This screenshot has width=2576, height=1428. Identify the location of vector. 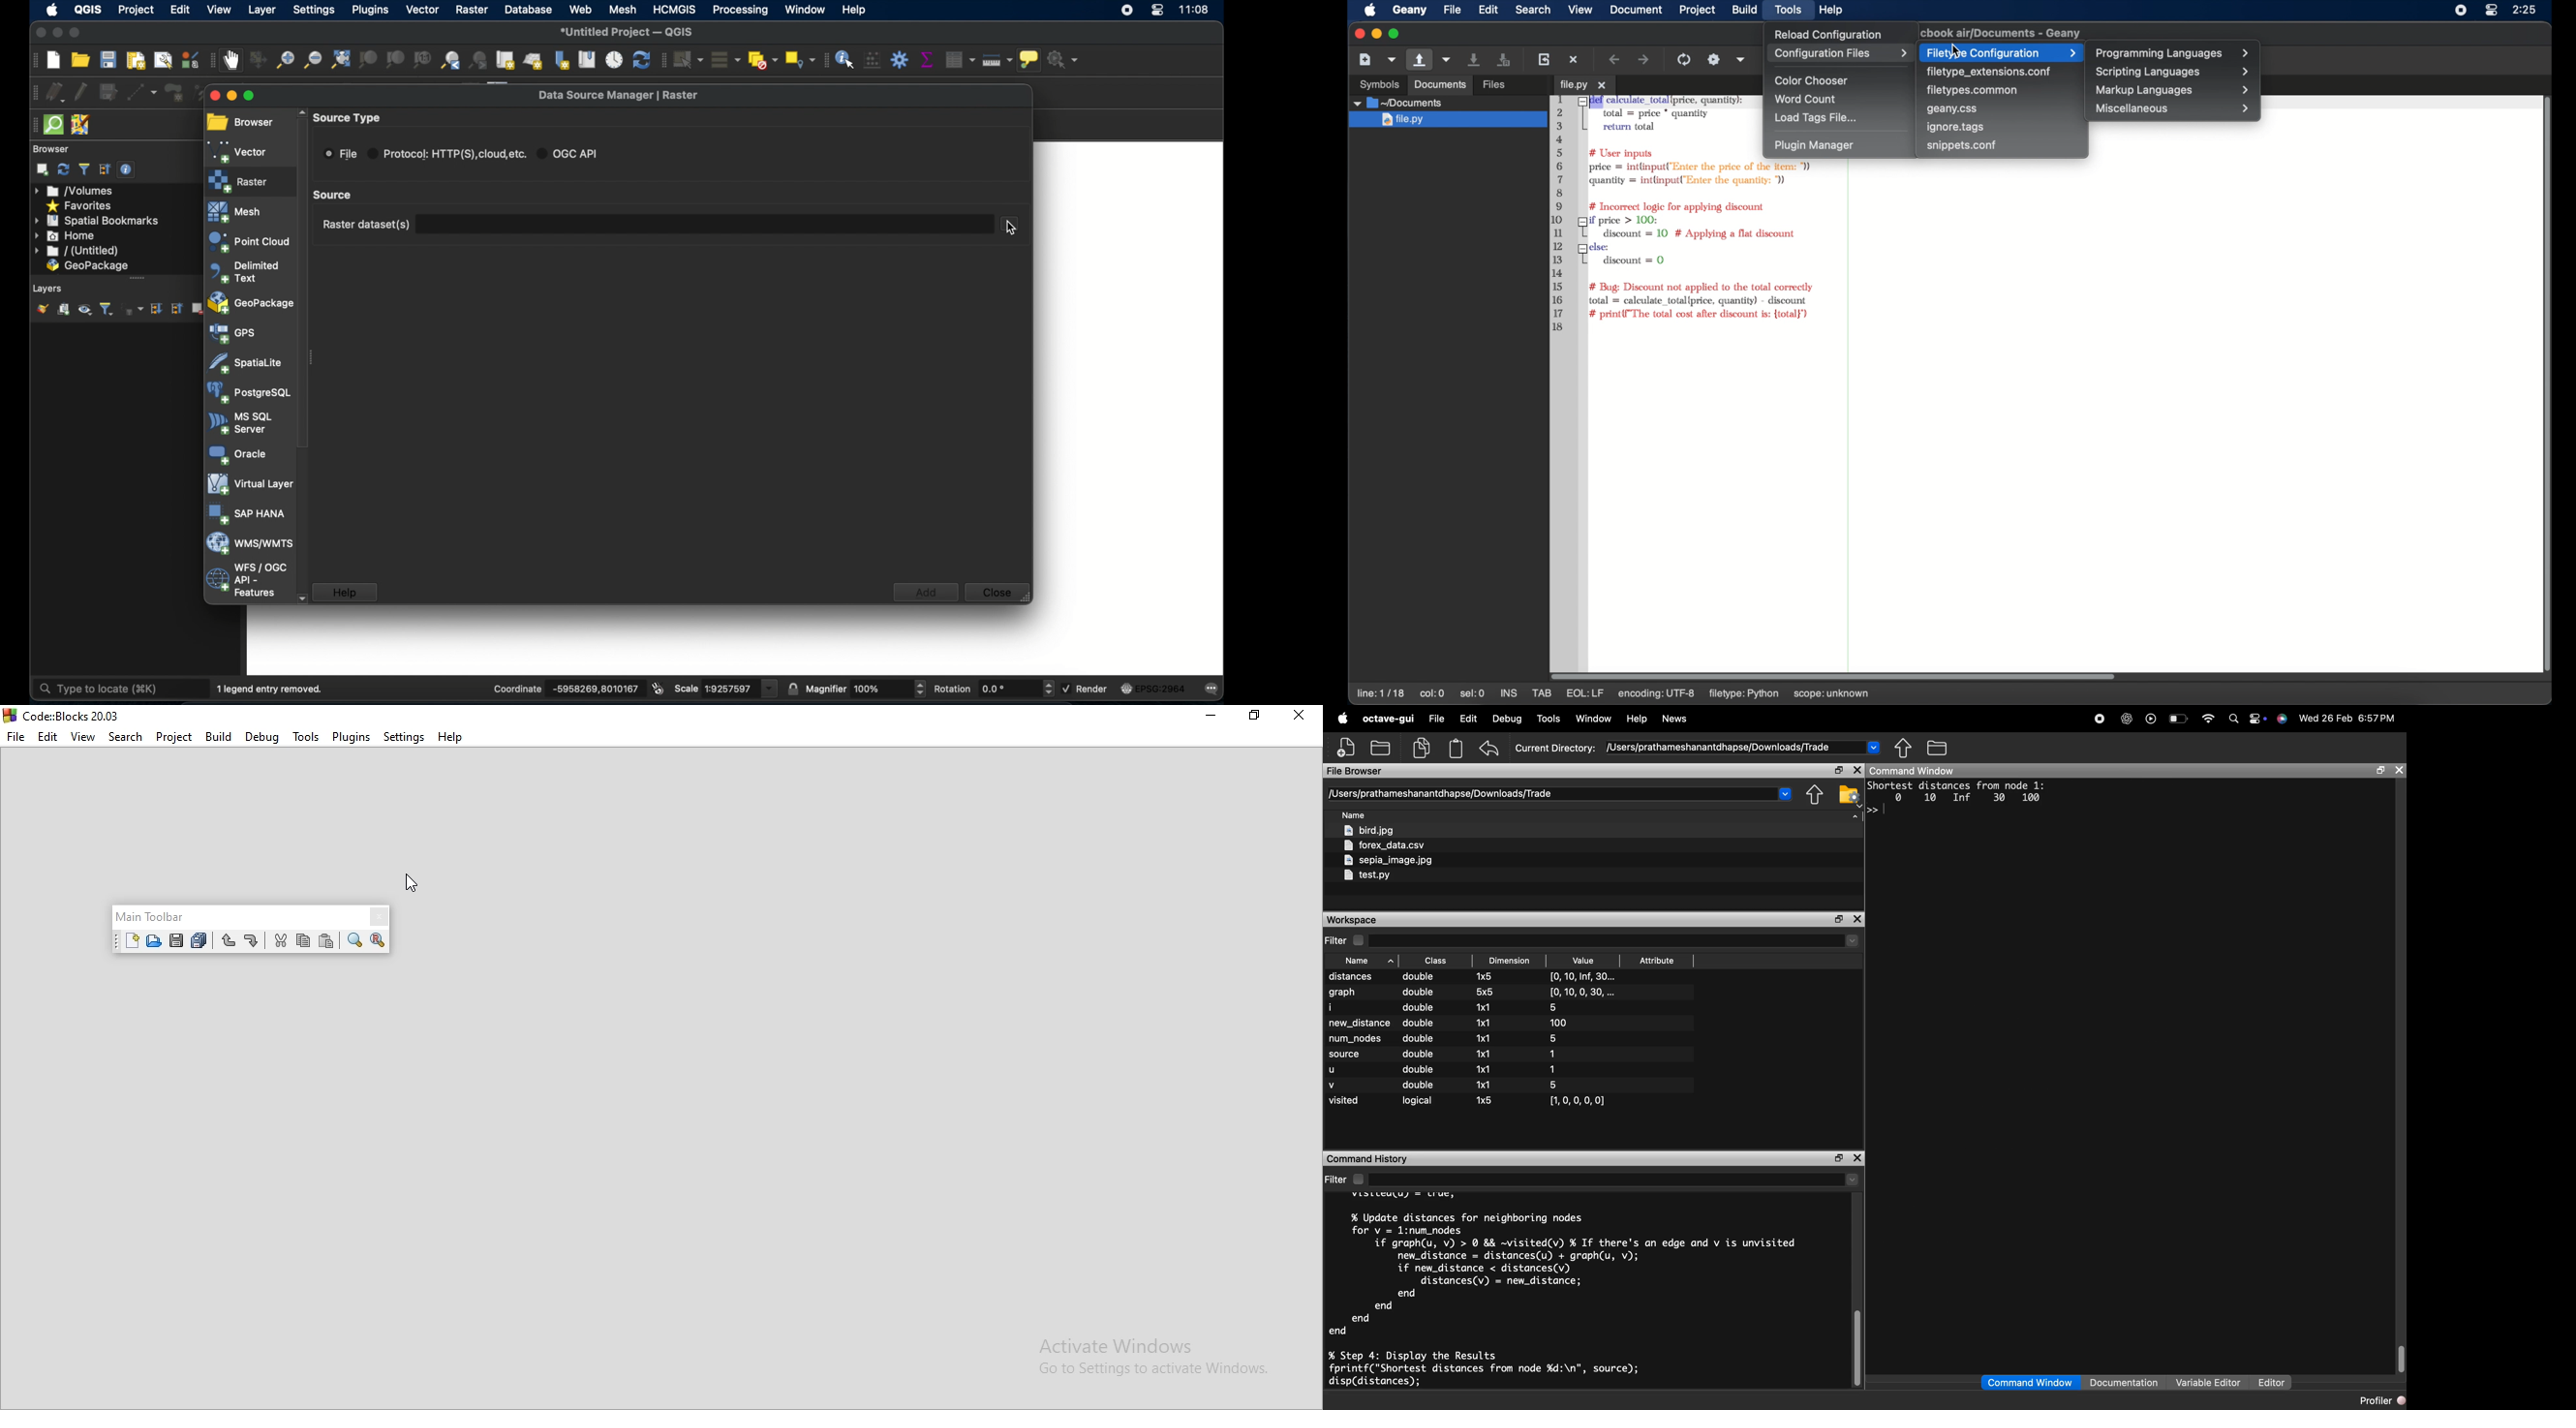
(240, 150).